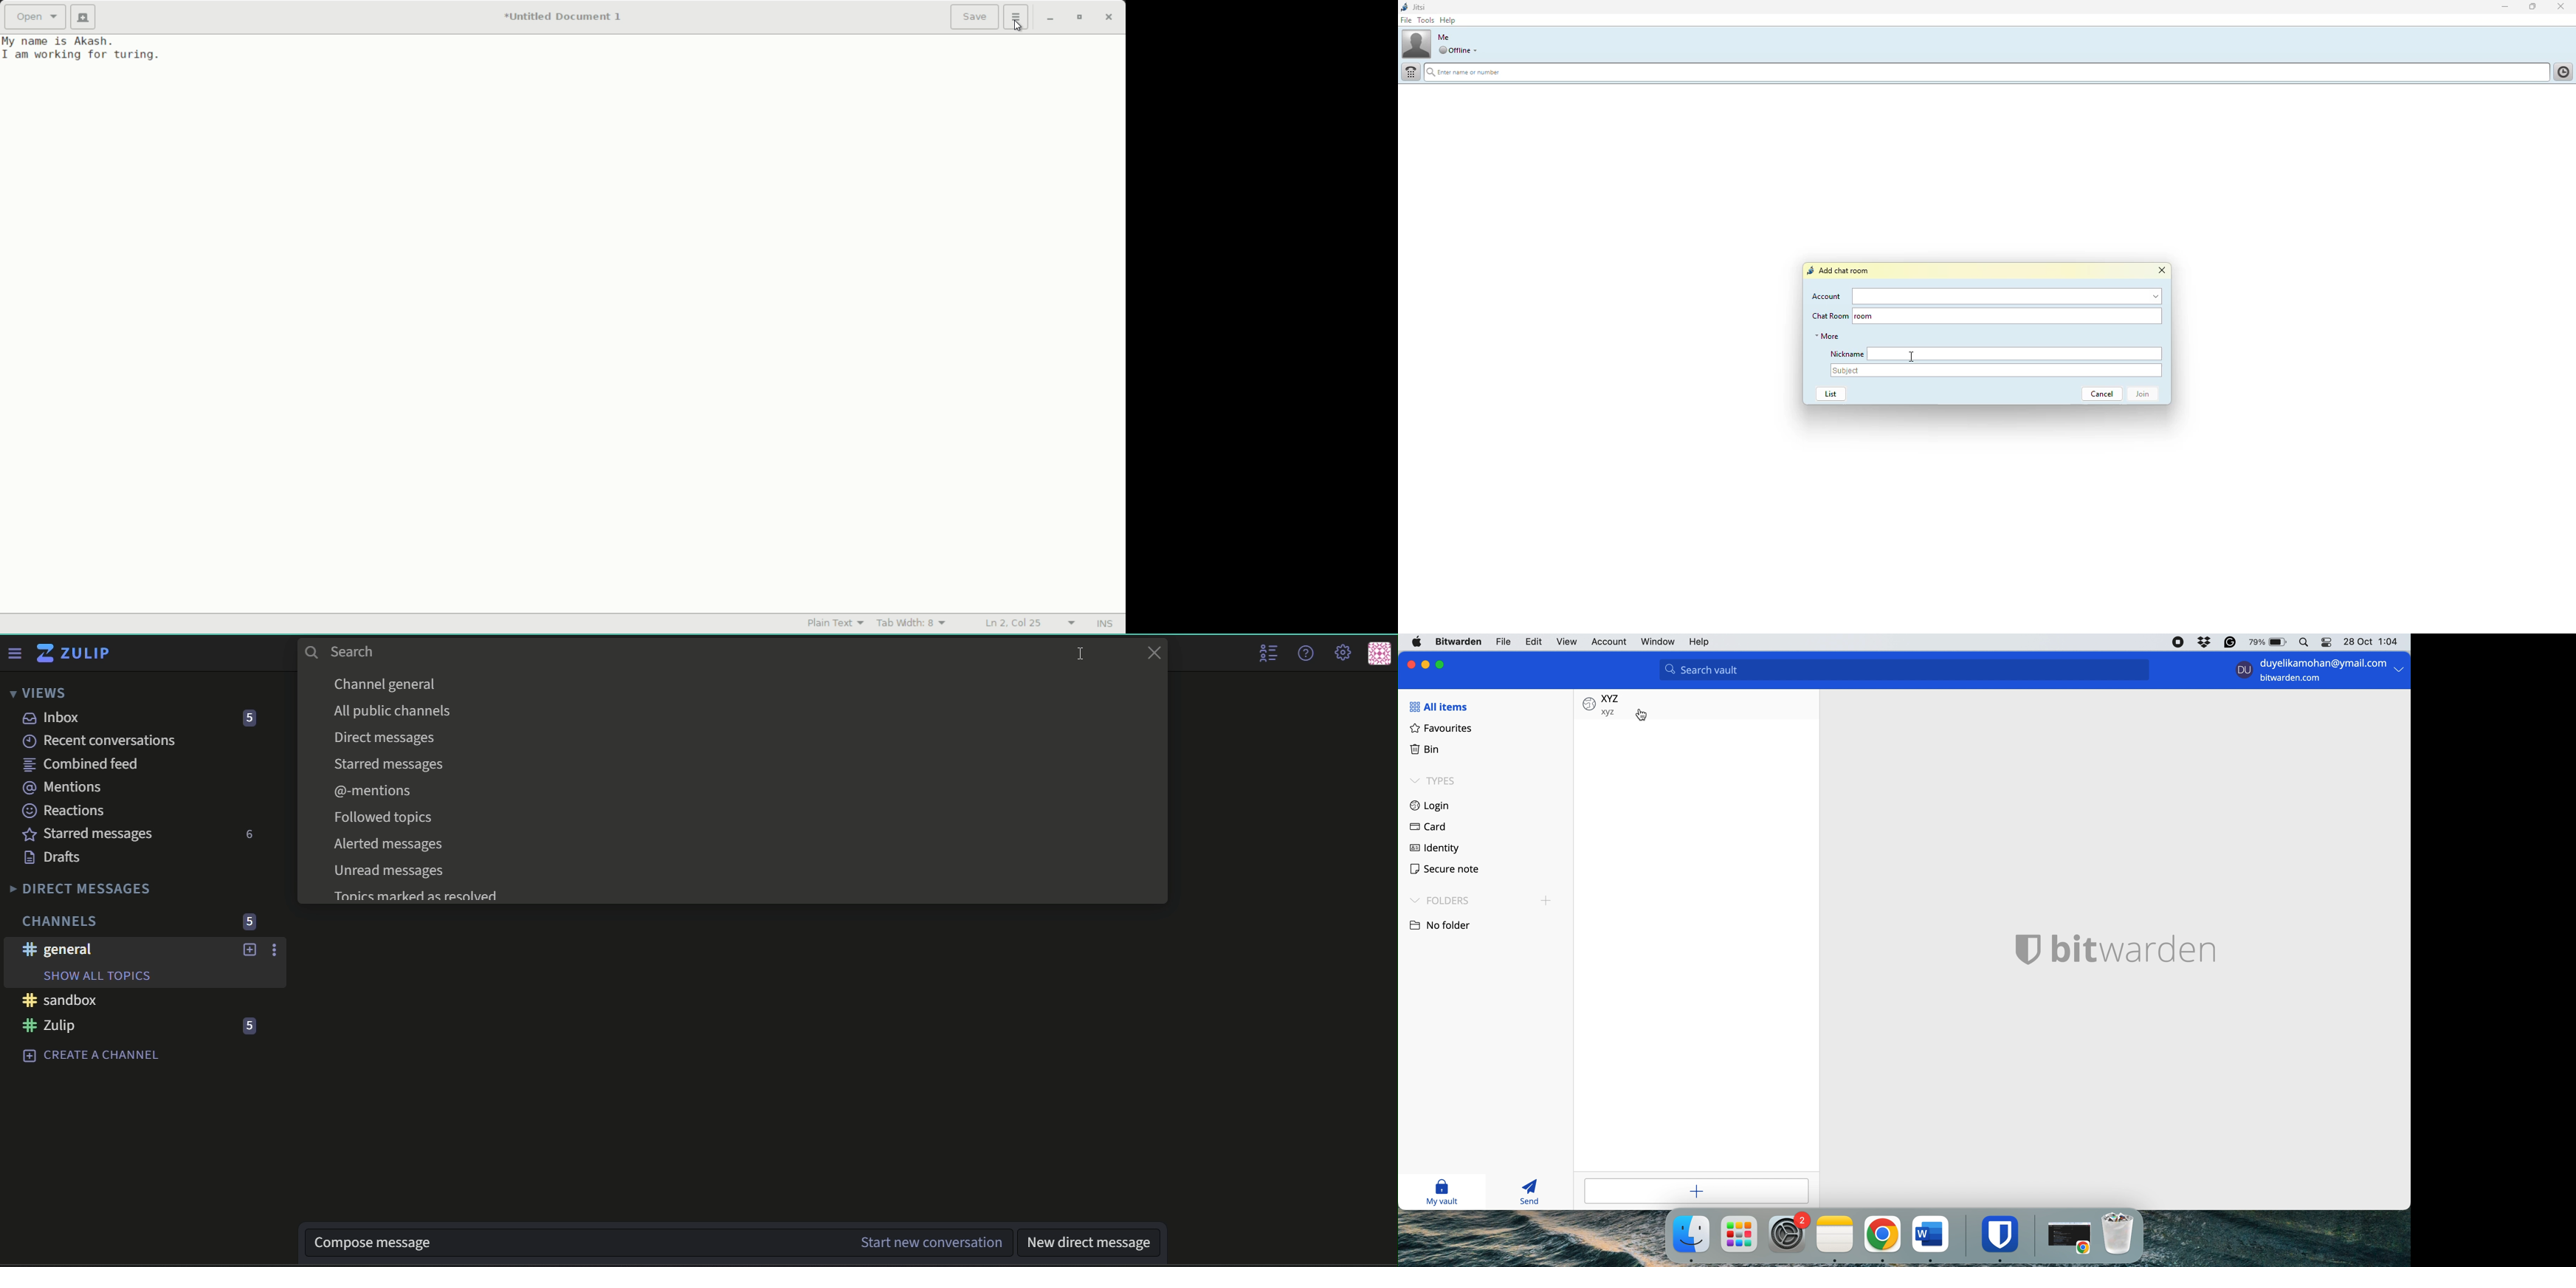  What do you see at coordinates (2561, 71) in the screenshot?
I see `History` at bounding box center [2561, 71].